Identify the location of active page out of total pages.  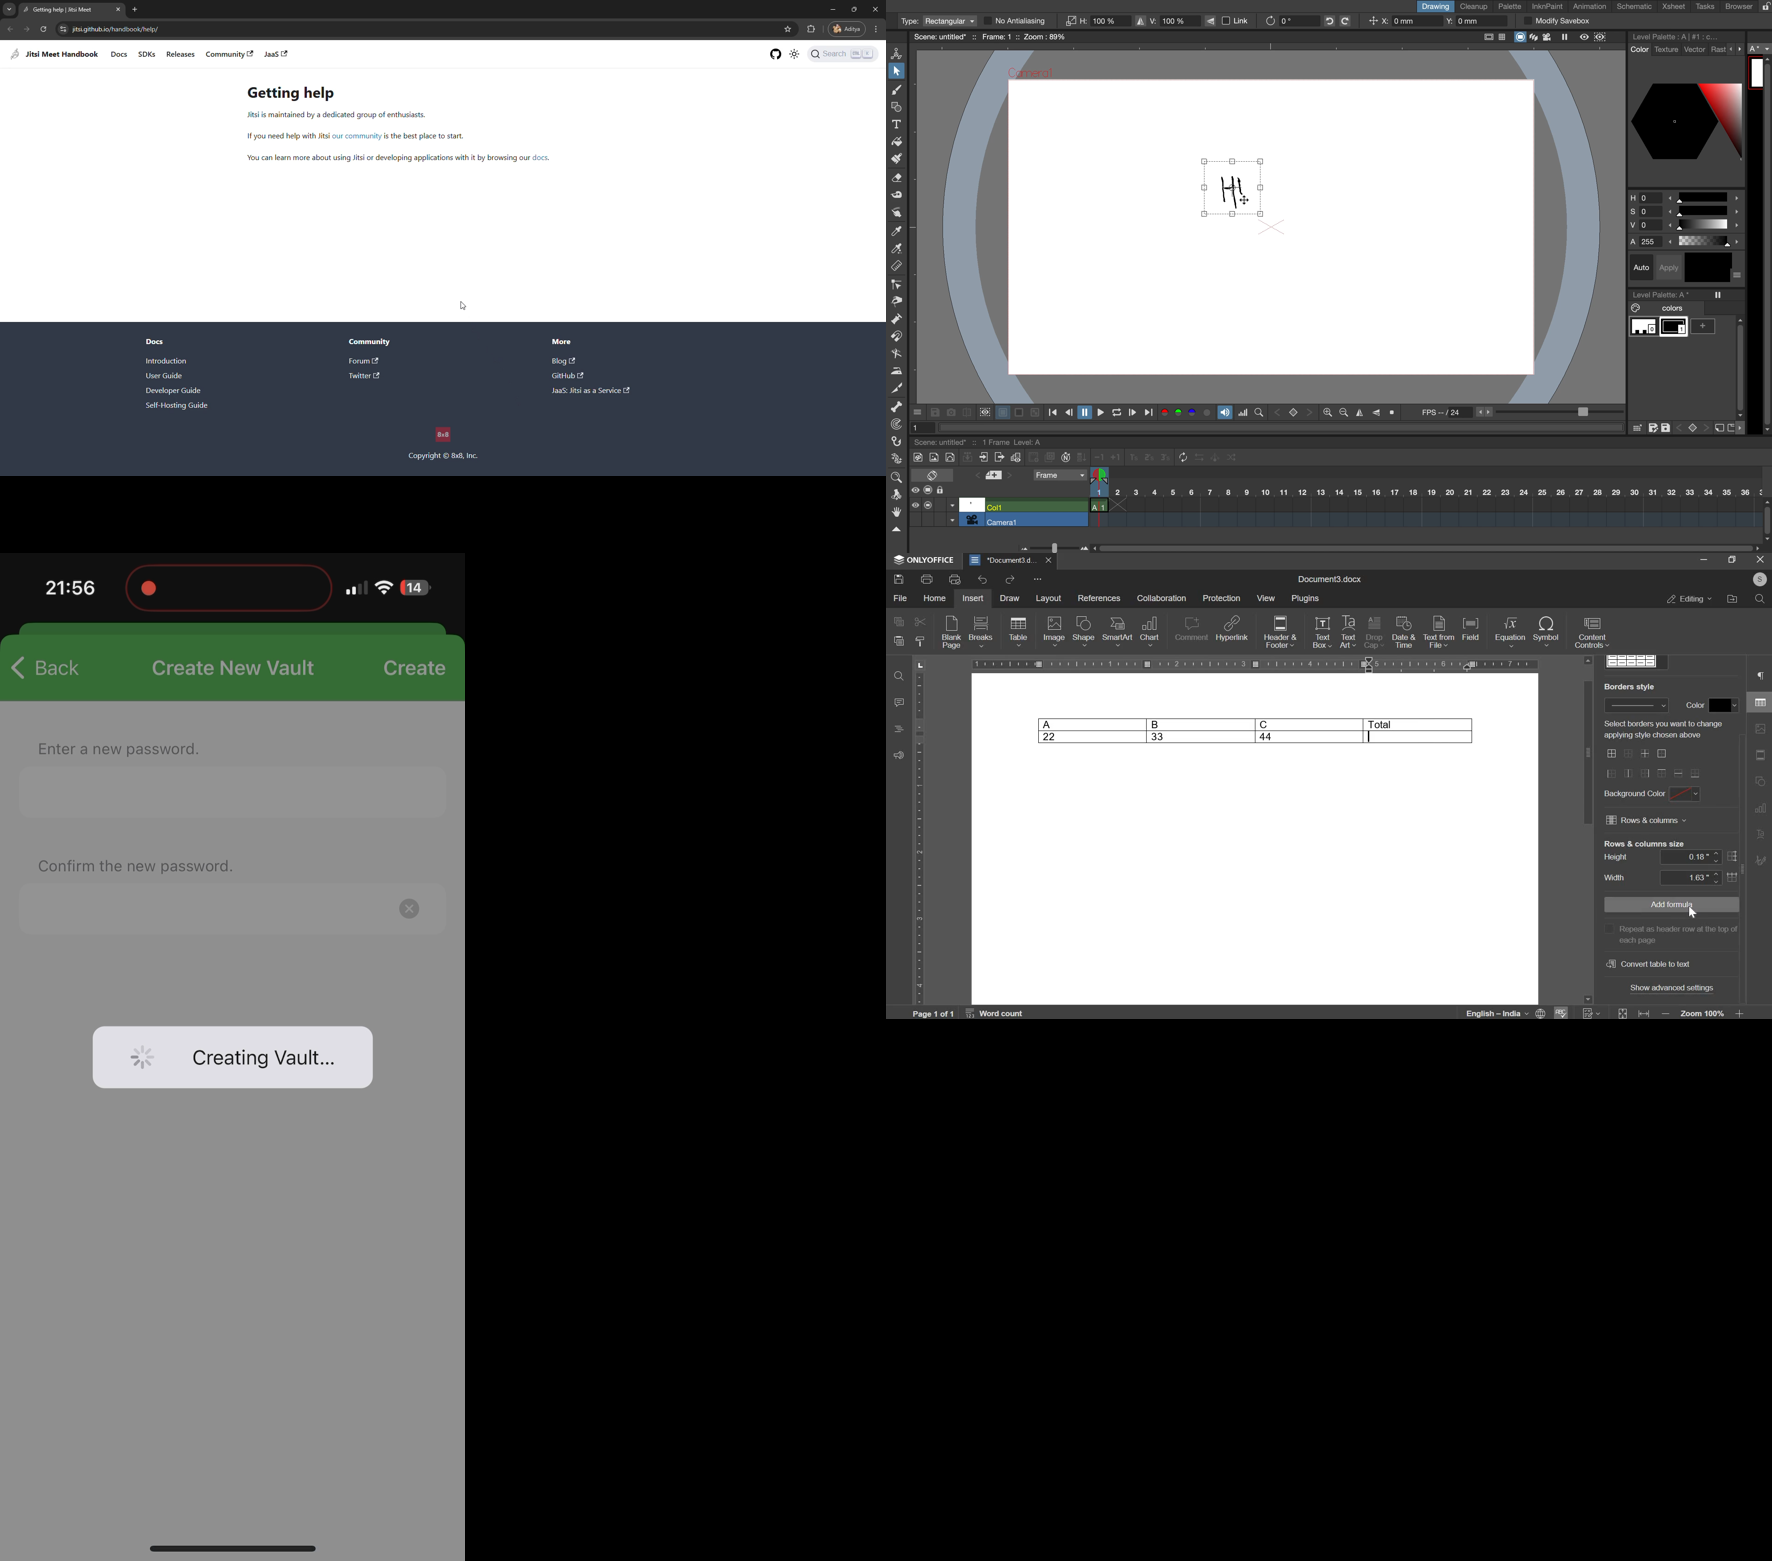
(932, 1014).